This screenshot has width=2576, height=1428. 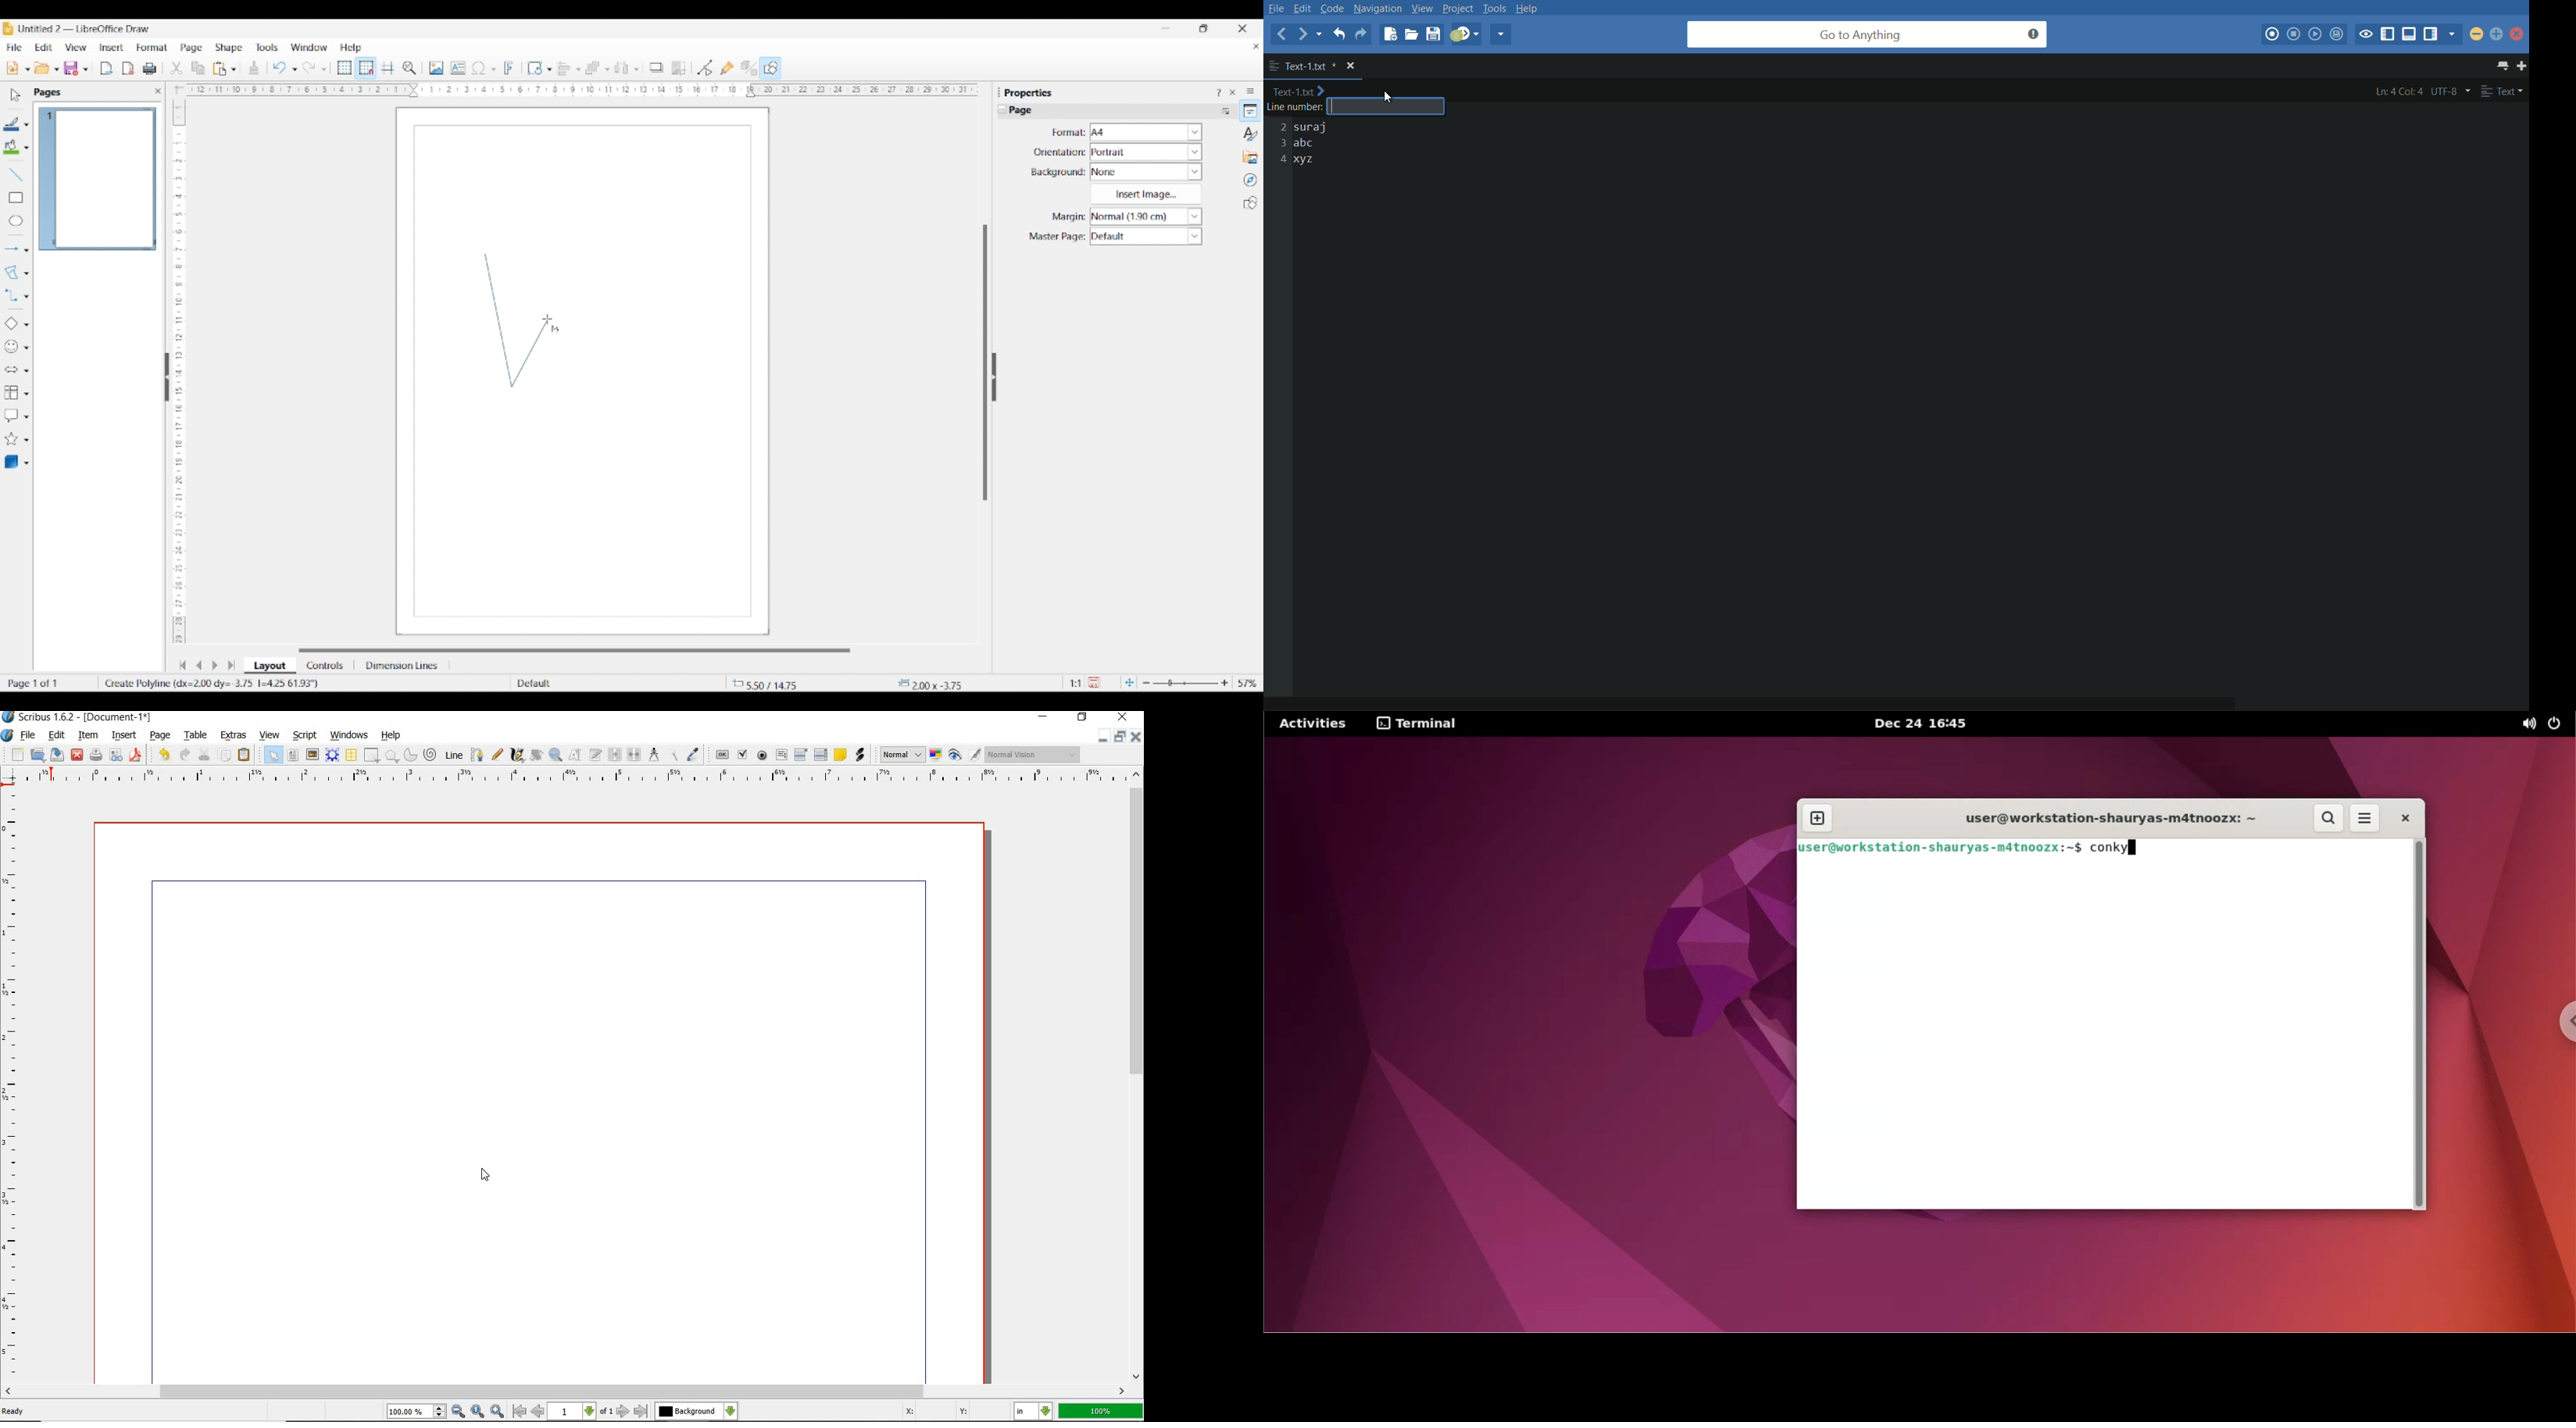 What do you see at coordinates (215, 666) in the screenshot?
I see `Move to next slide` at bounding box center [215, 666].